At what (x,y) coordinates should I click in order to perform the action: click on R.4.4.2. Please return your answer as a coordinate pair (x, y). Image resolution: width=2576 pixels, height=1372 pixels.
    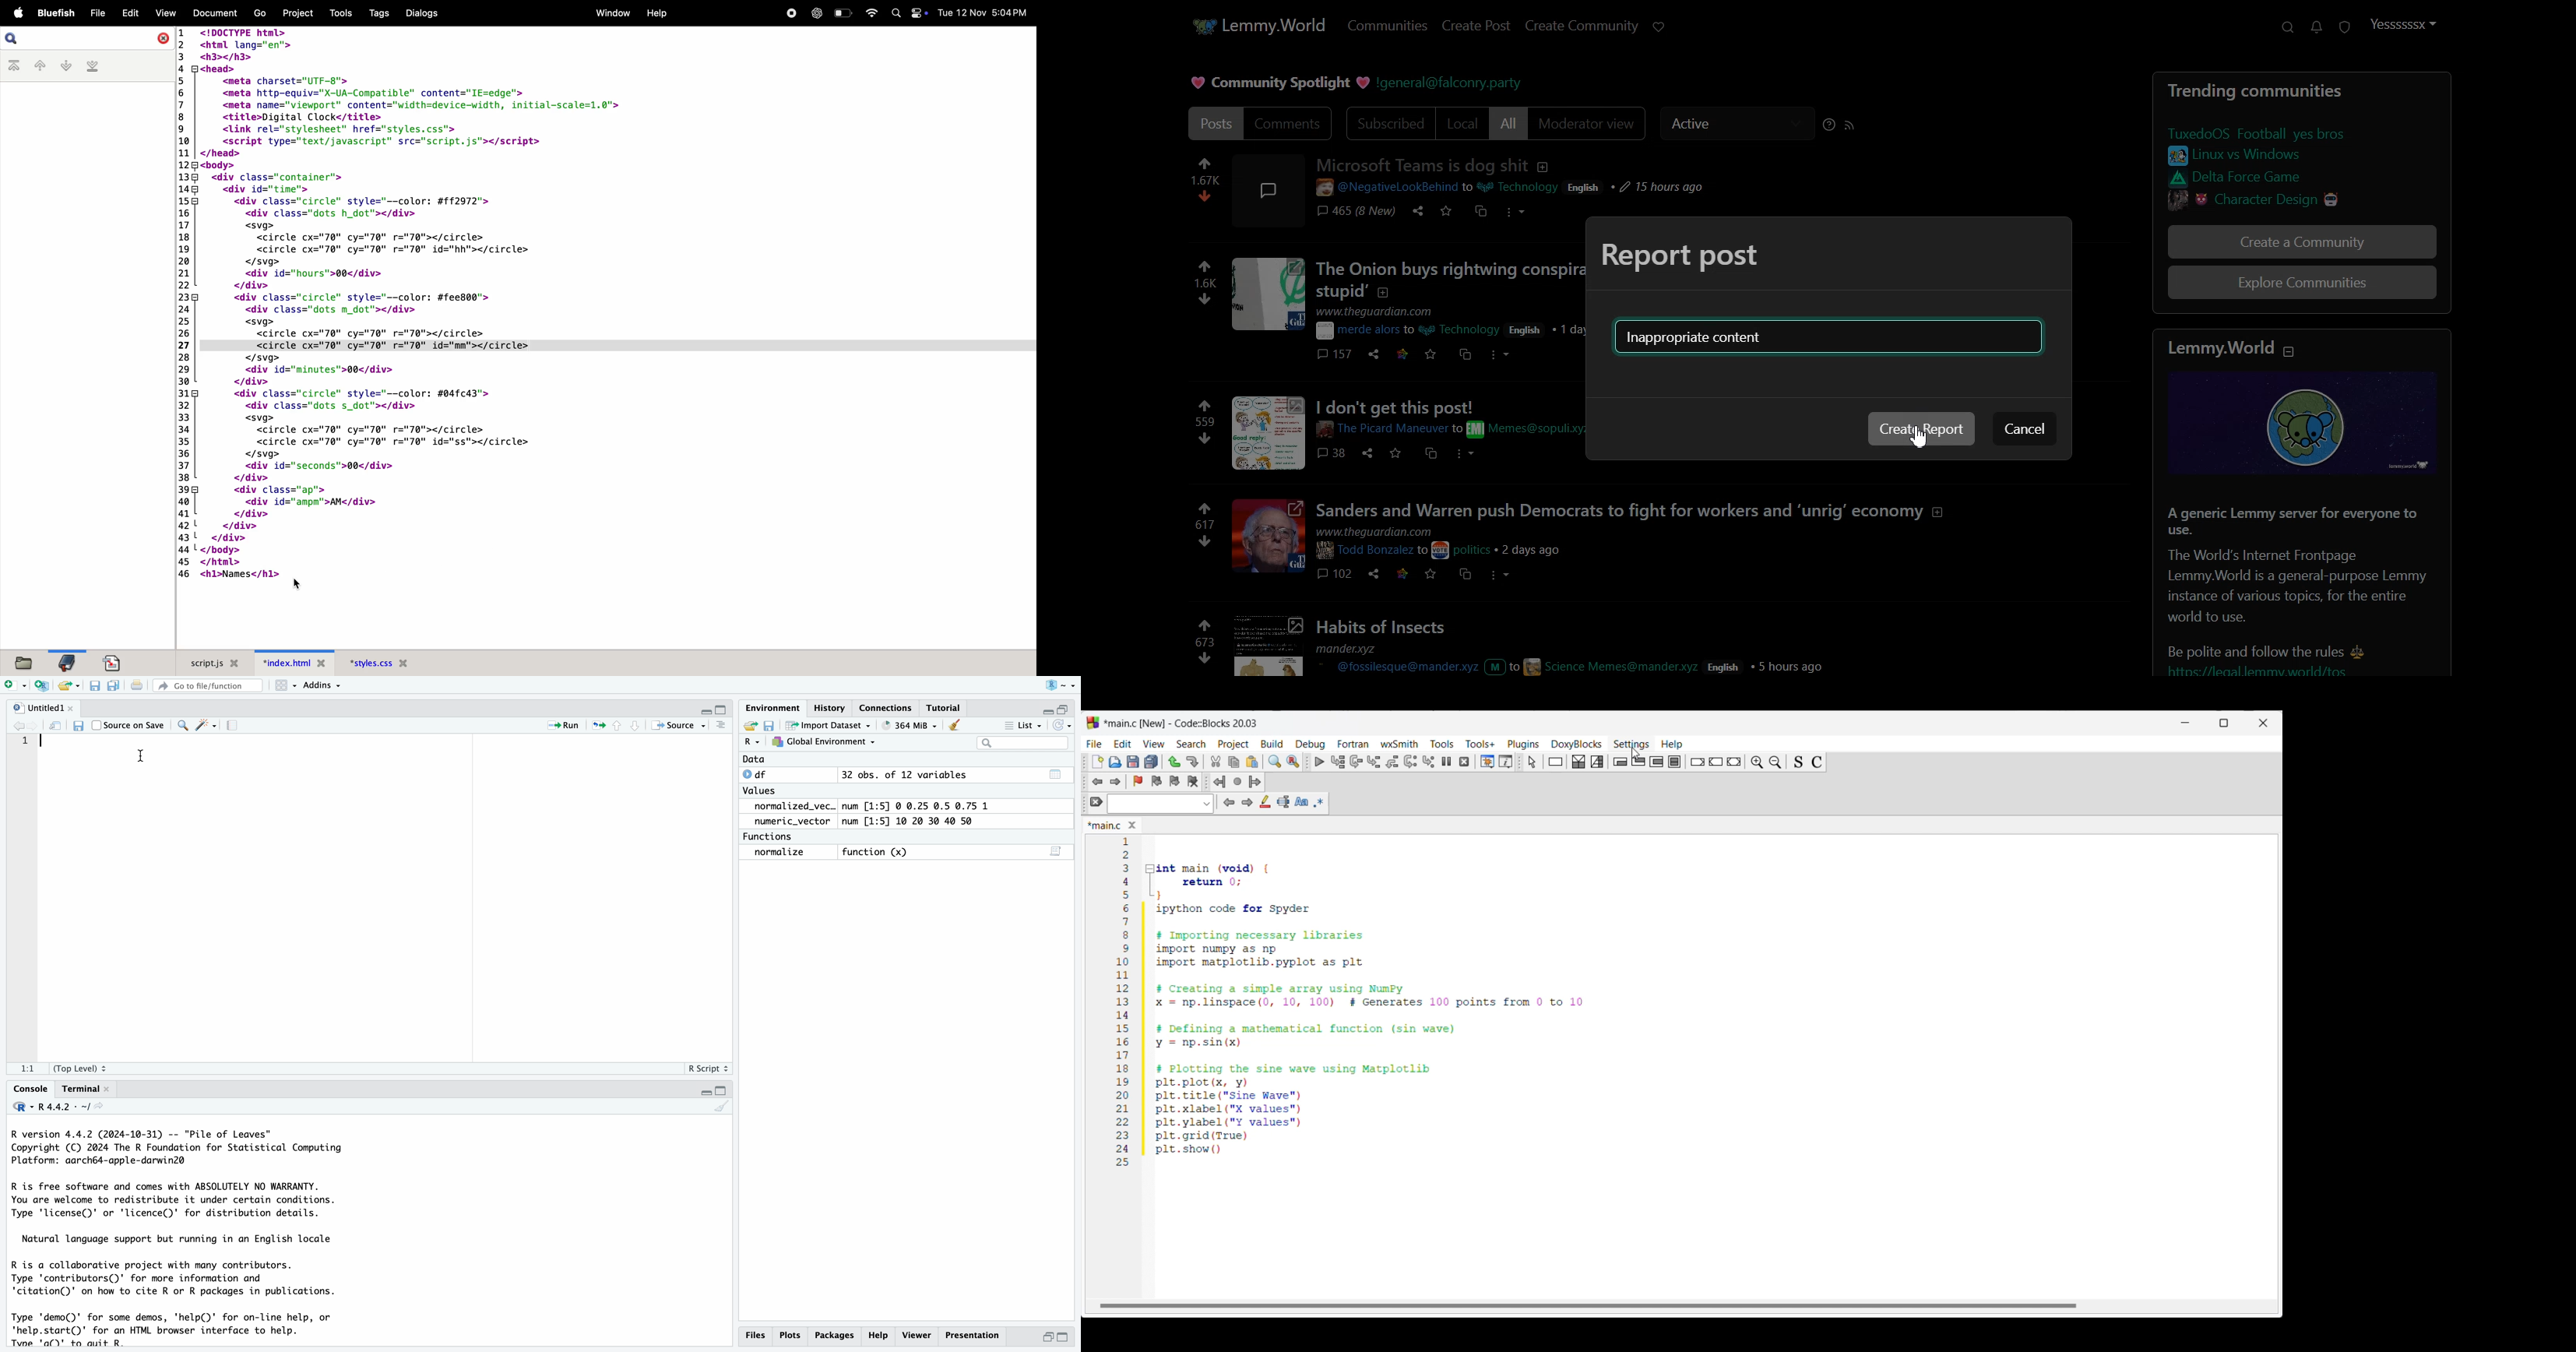
    Looking at the image, I should click on (58, 1107).